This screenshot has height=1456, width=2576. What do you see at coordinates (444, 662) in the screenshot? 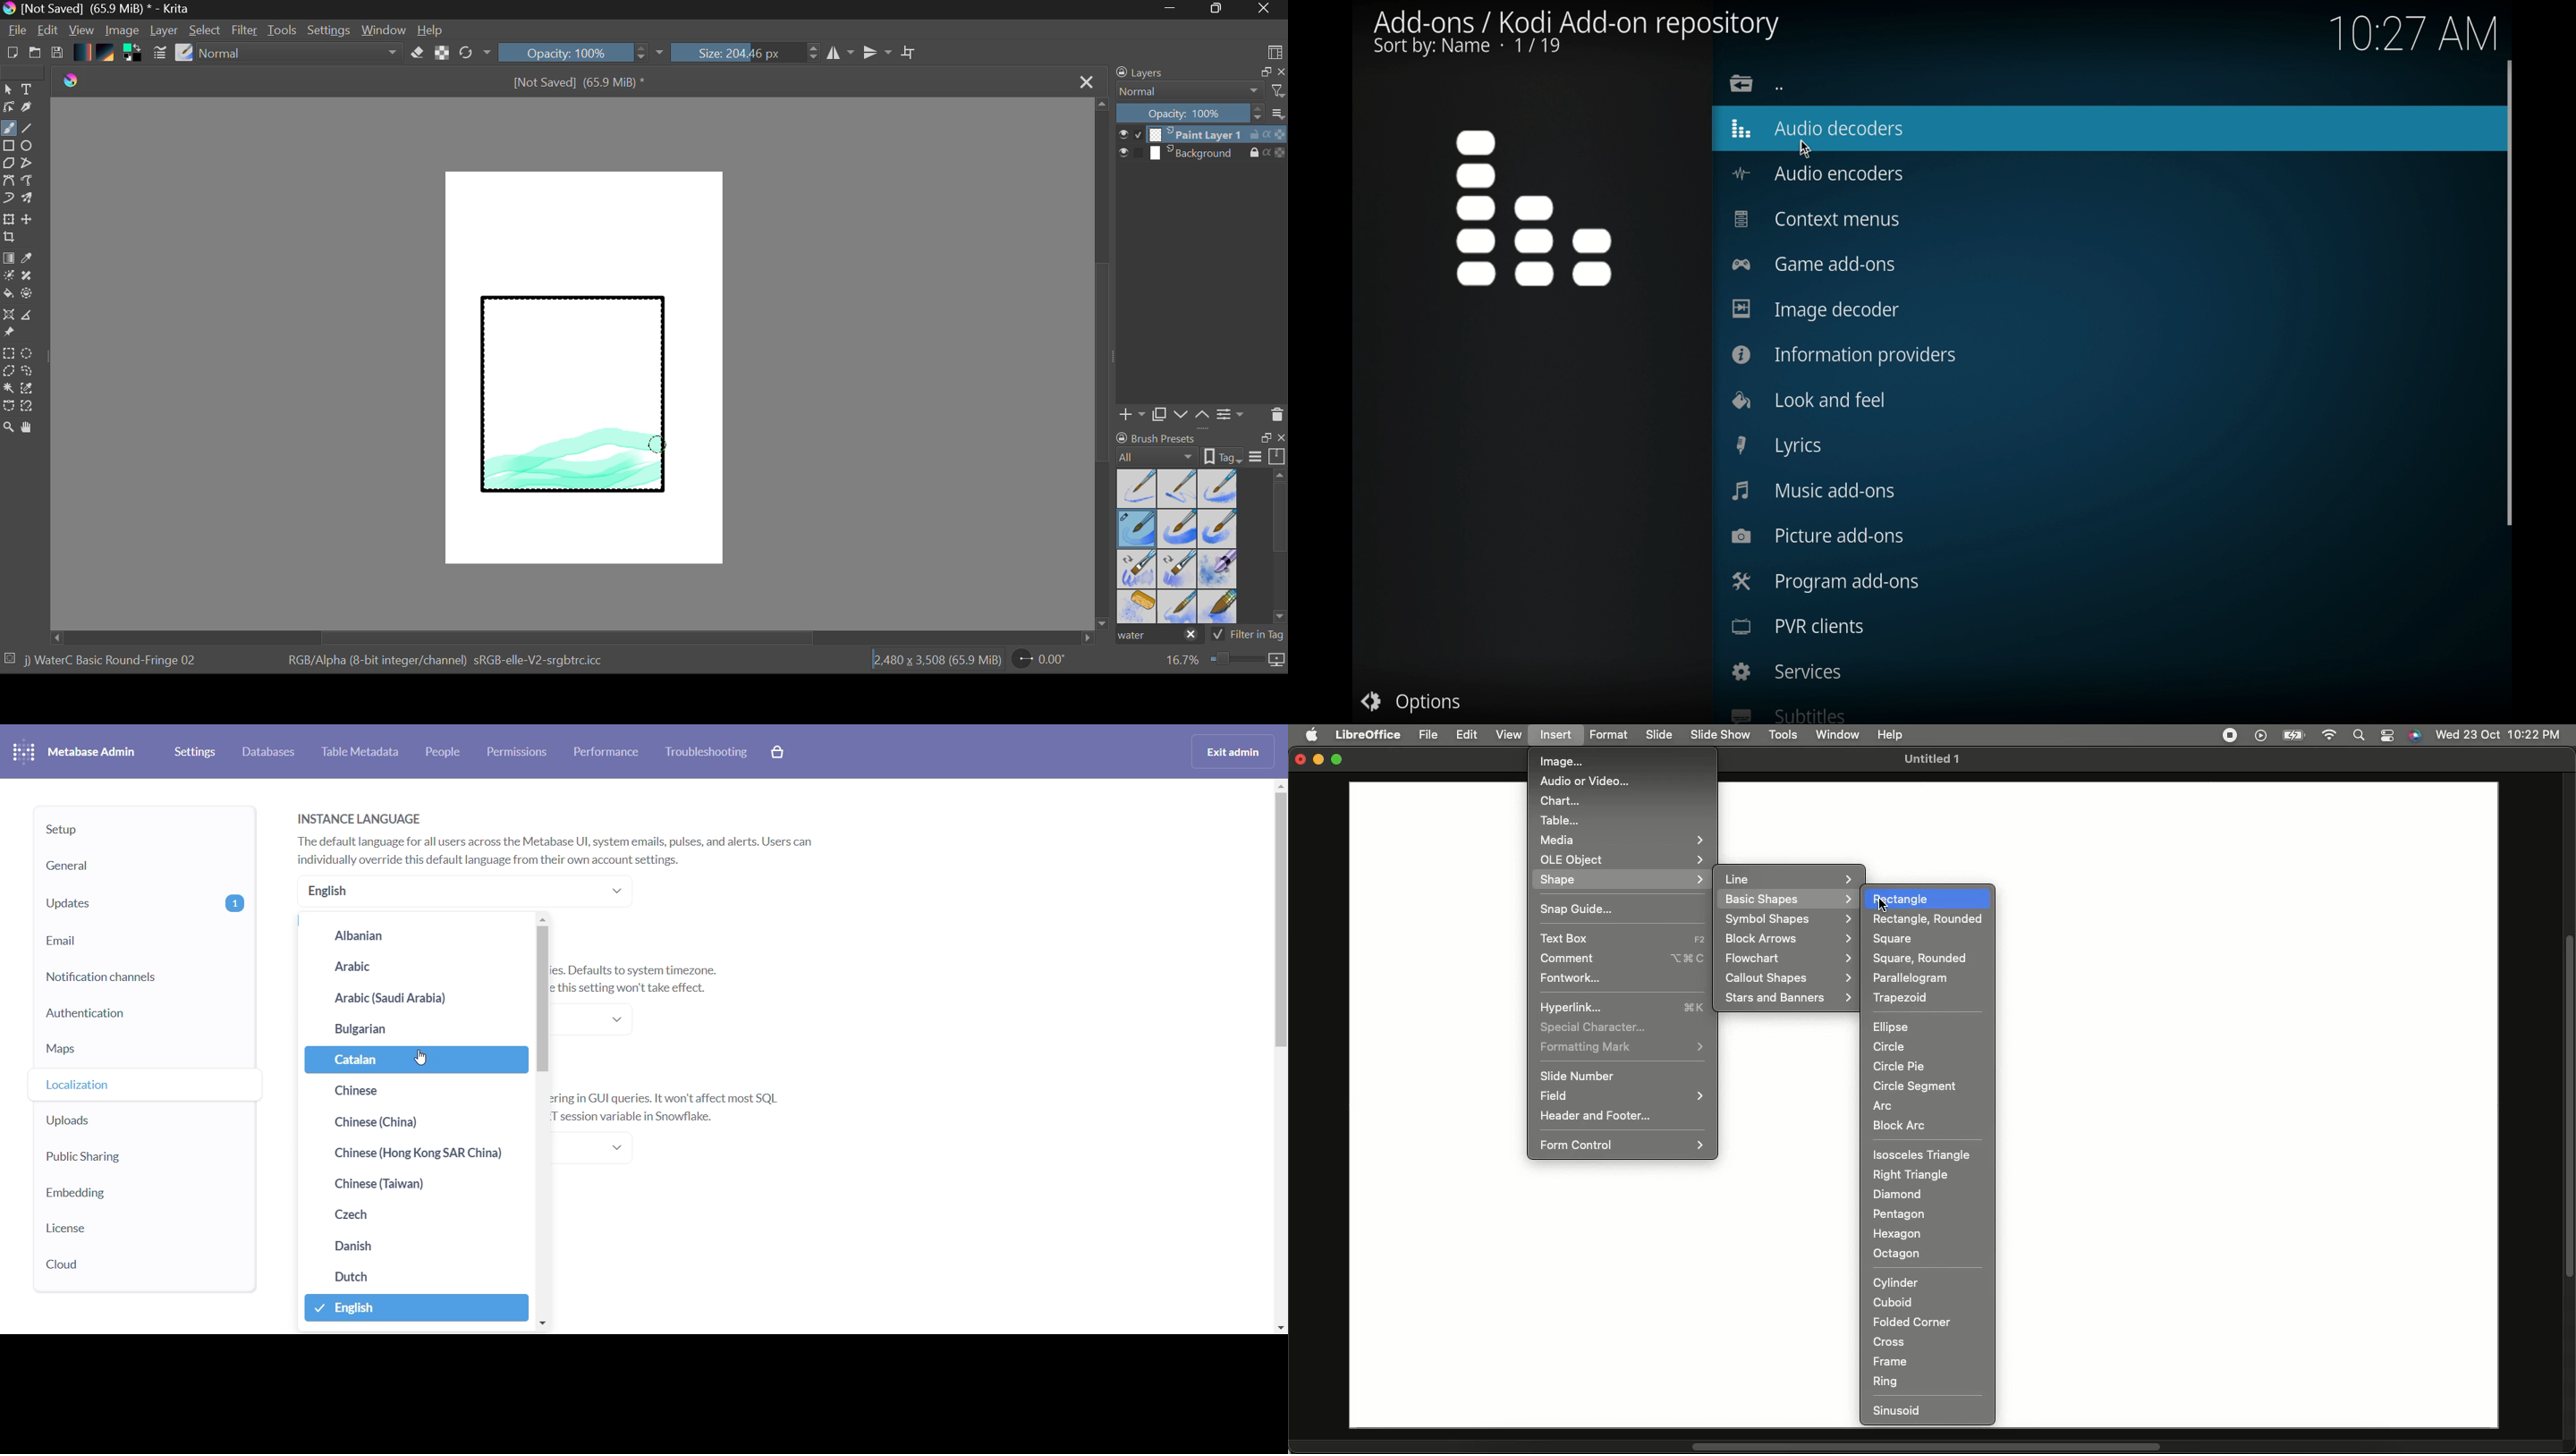
I see `Color Information` at bounding box center [444, 662].